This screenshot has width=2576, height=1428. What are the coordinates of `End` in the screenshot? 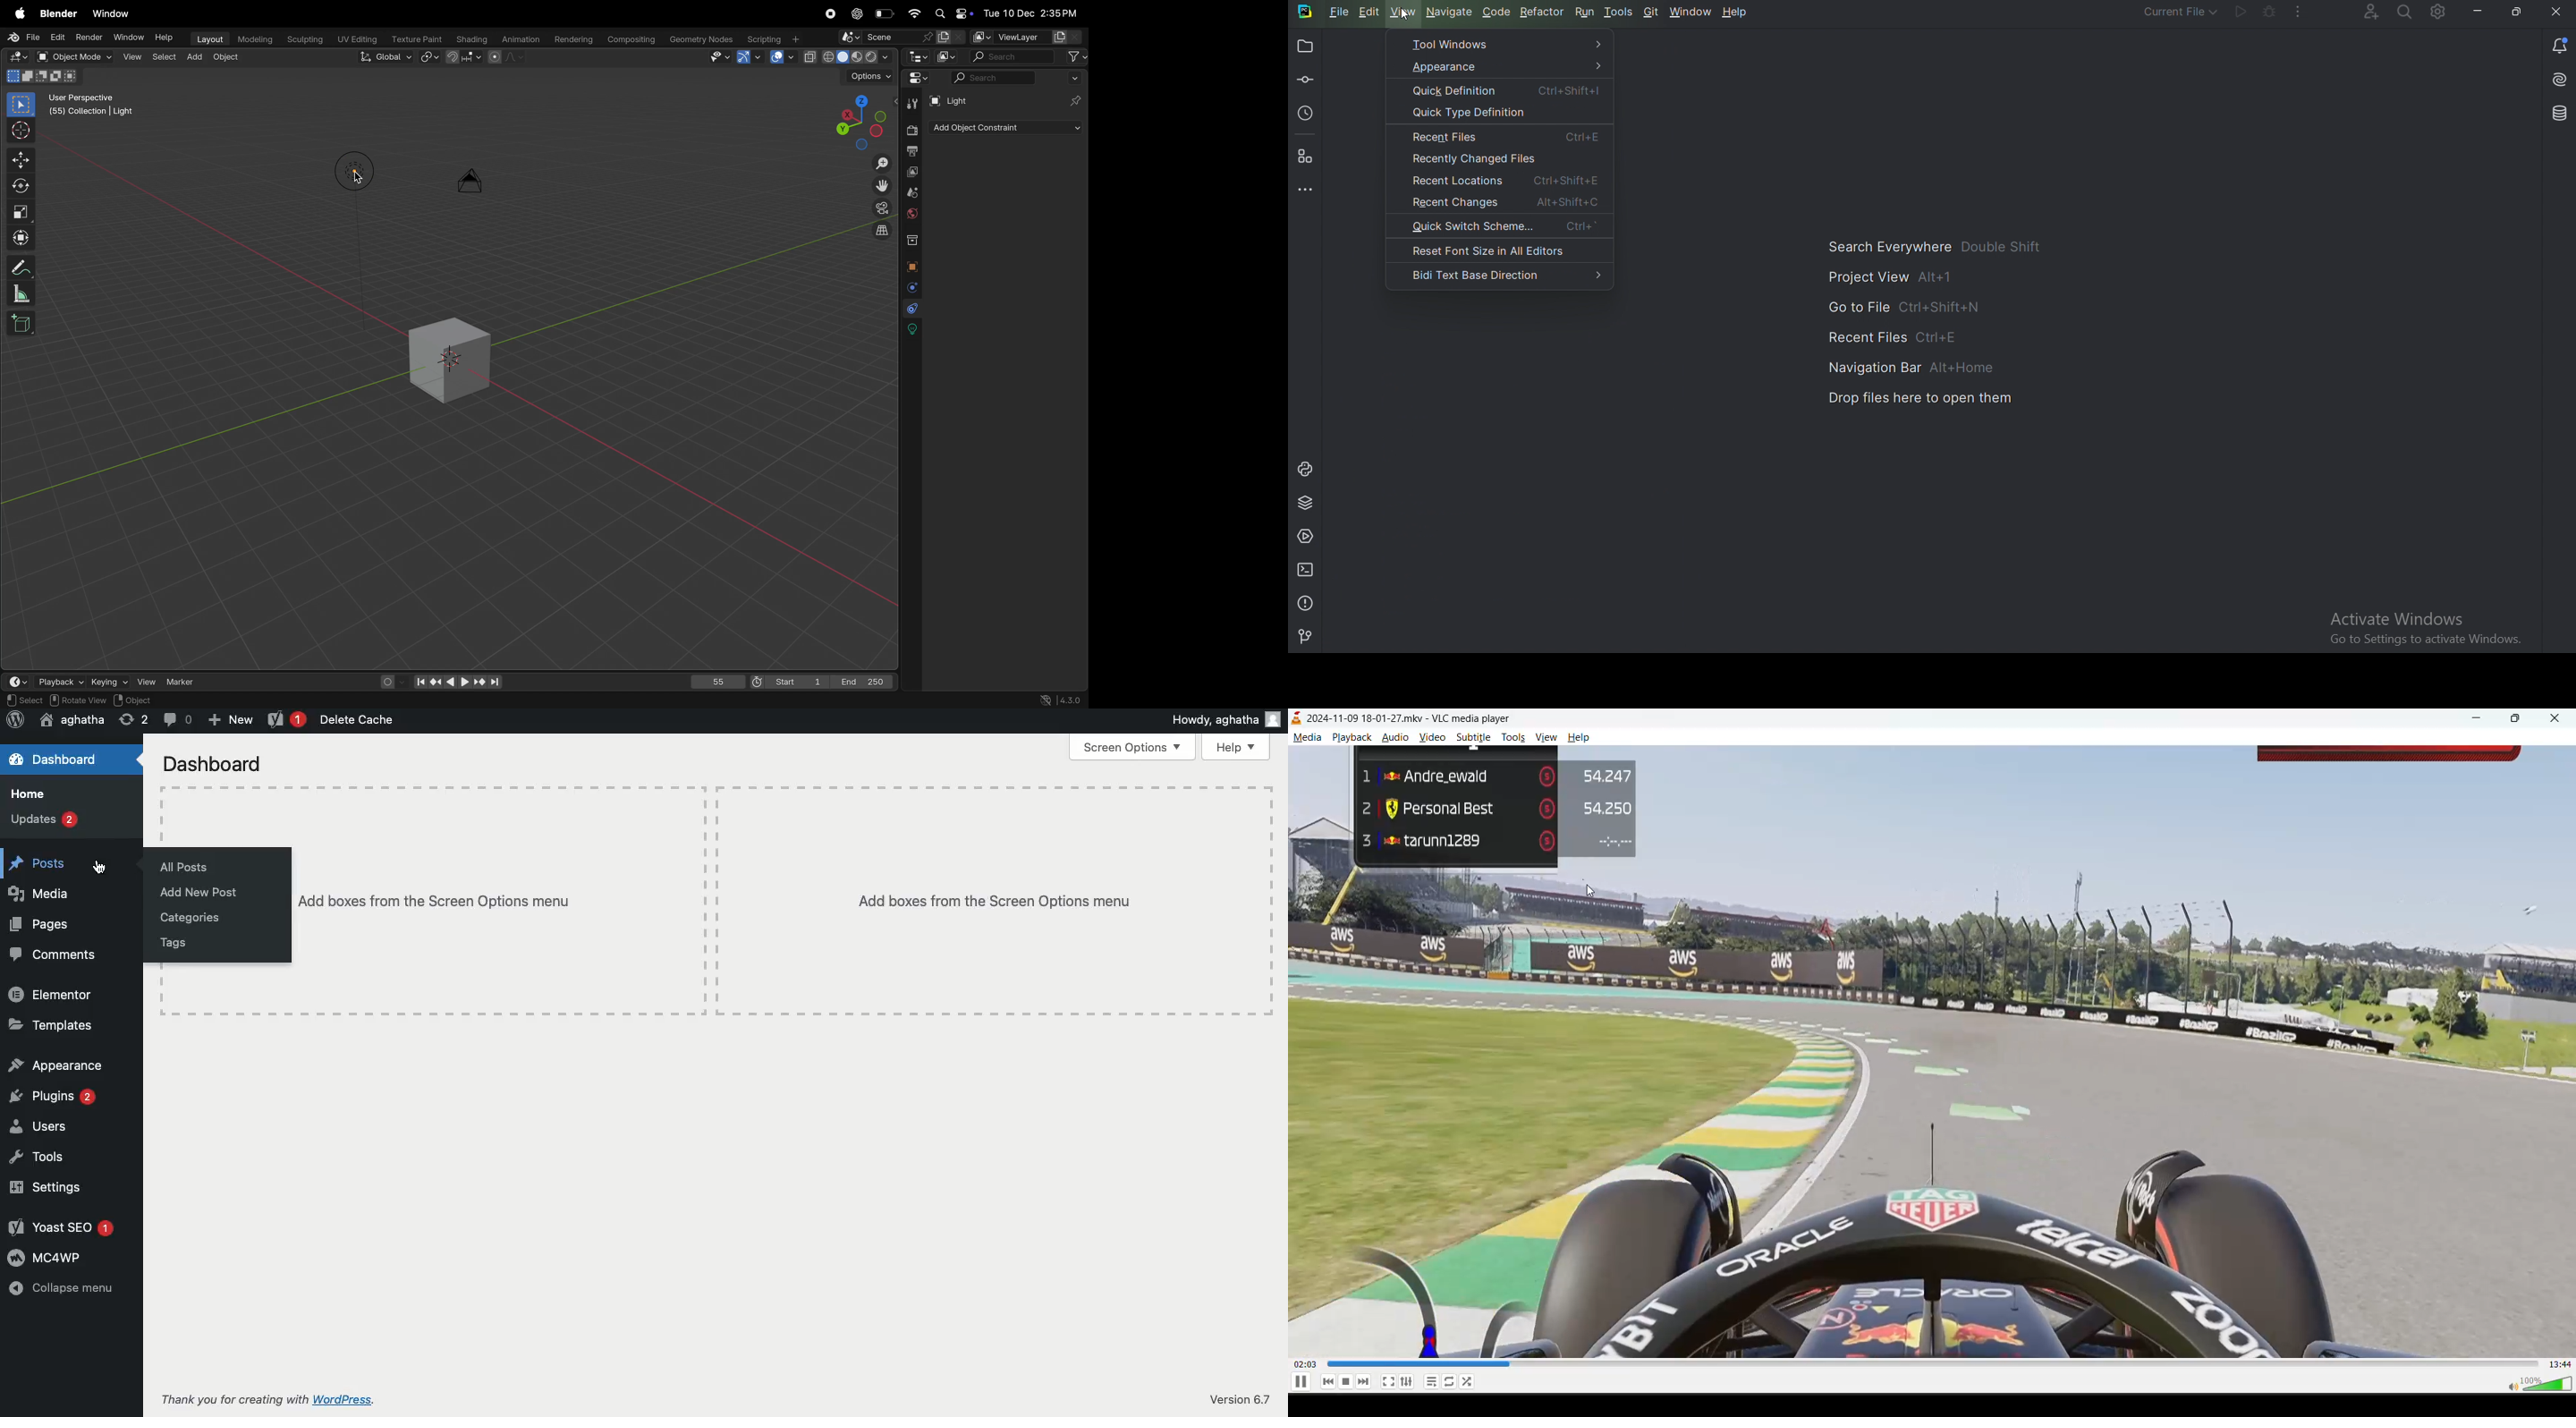 It's located at (867, 682).